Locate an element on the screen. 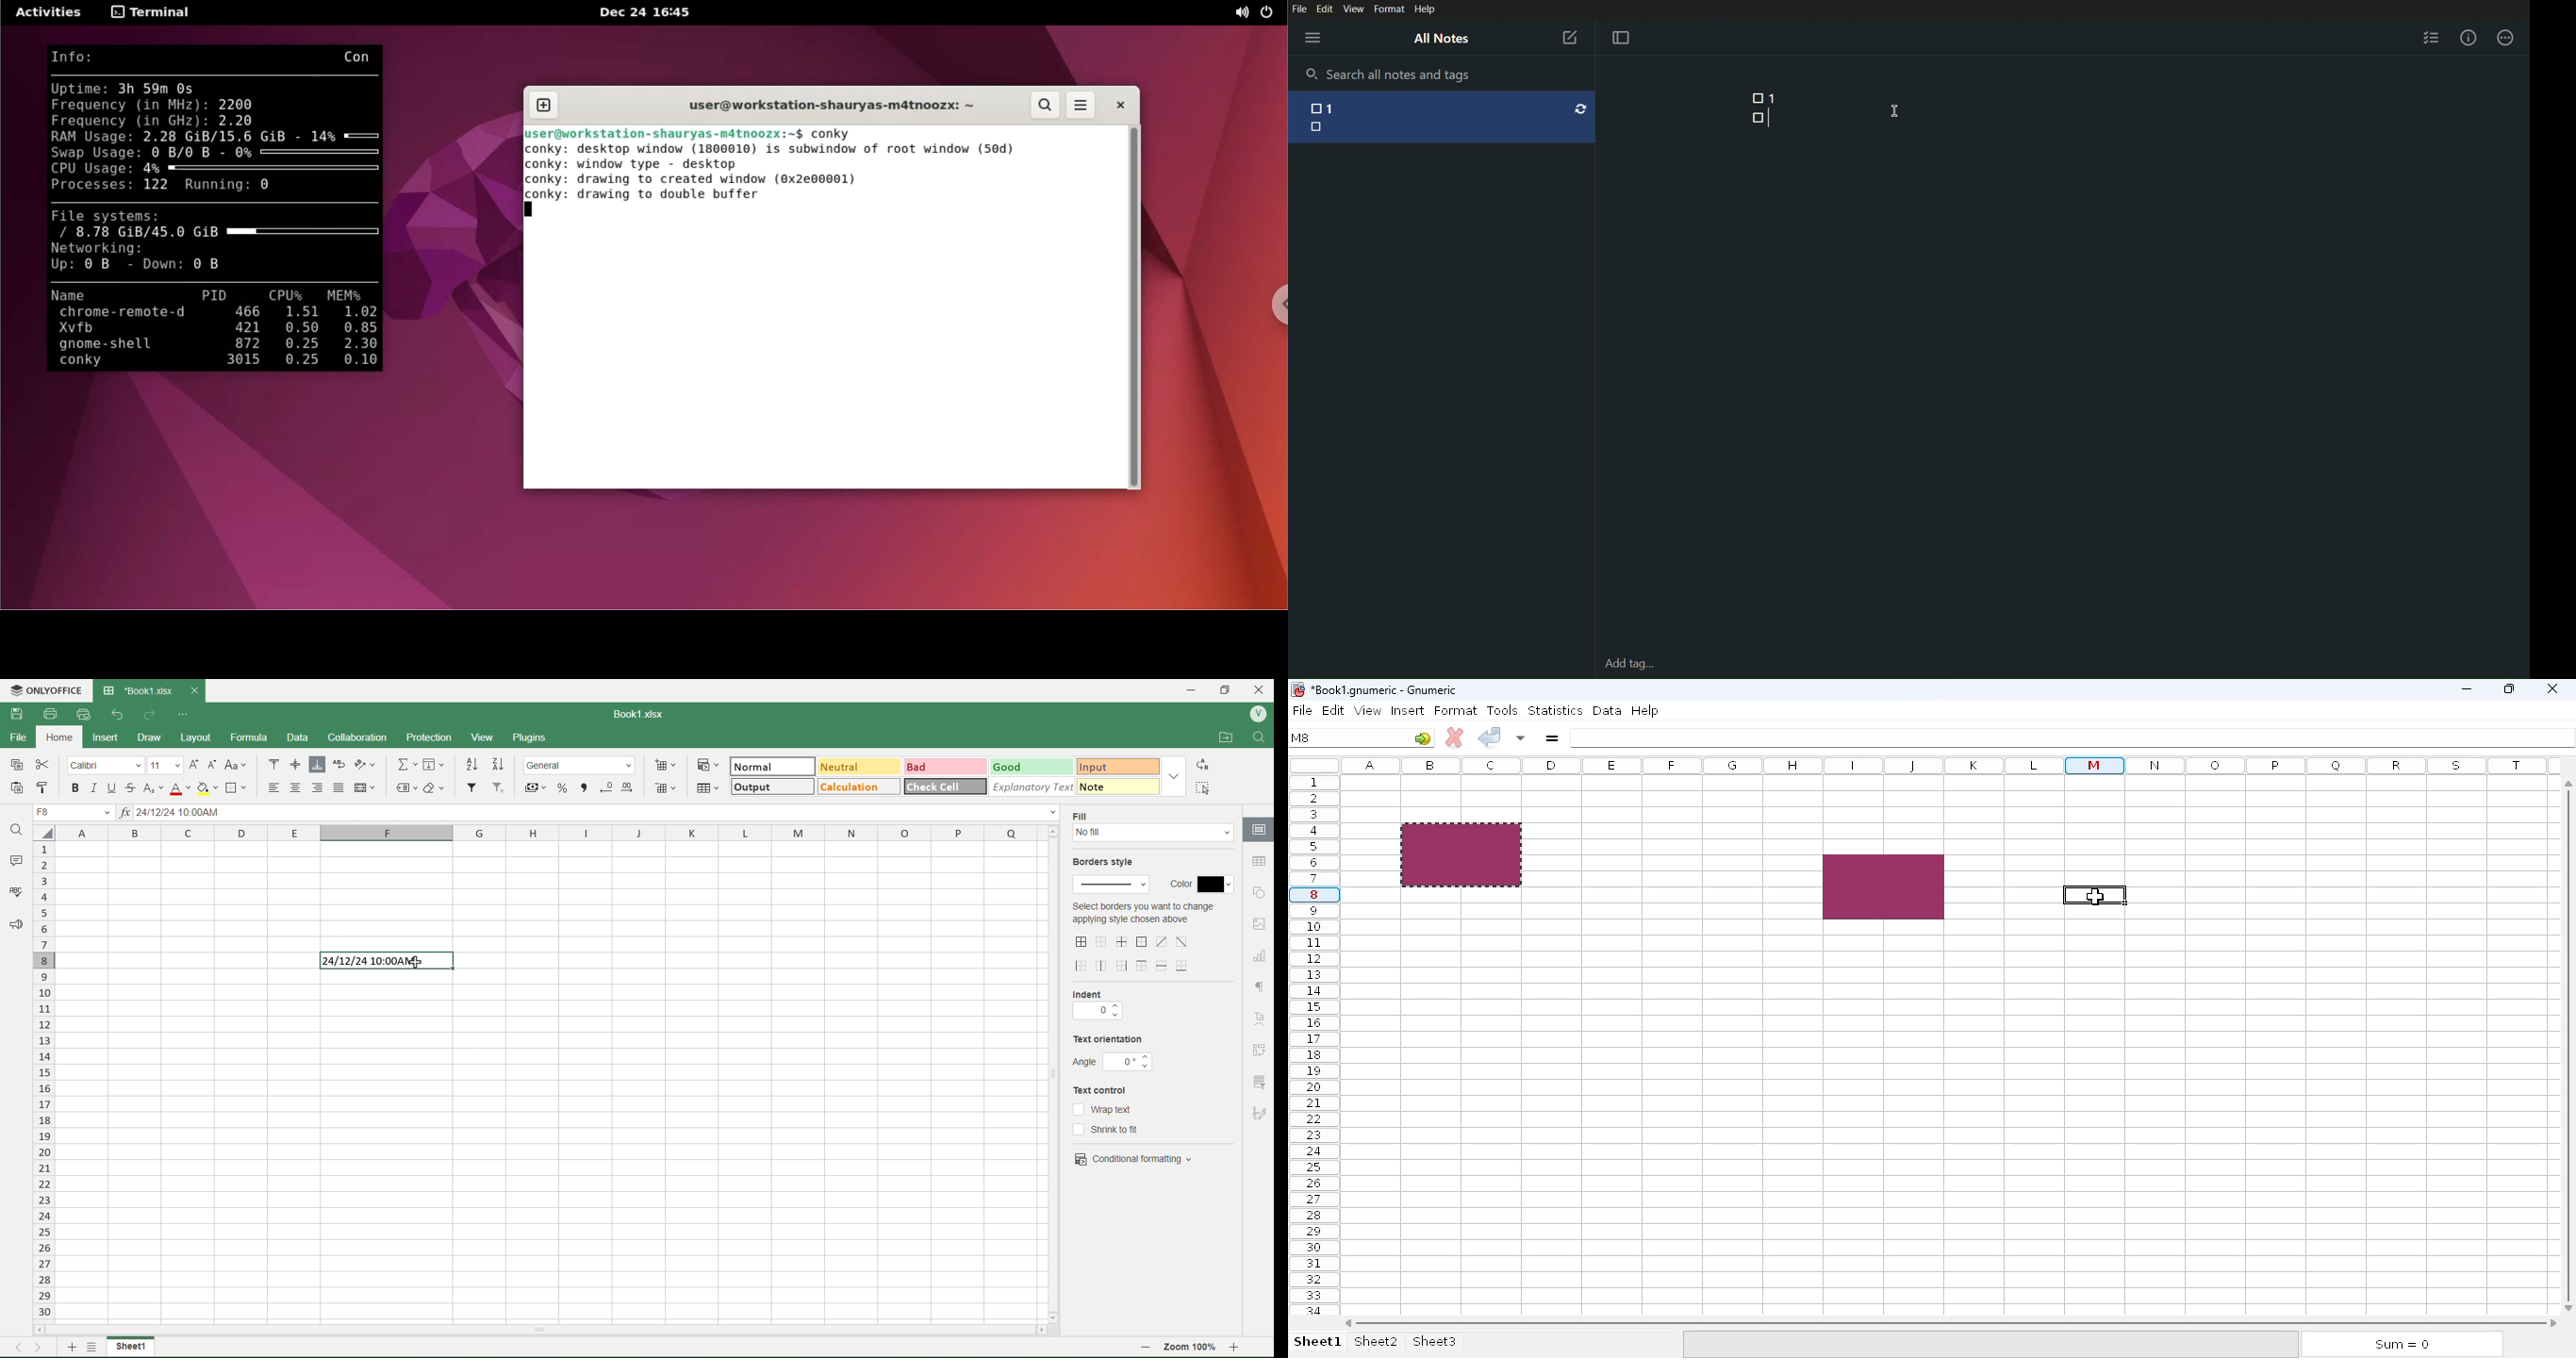 The width and height of the screenshot is (2576, 1372). inner border is located at coordinates (1123, 941).